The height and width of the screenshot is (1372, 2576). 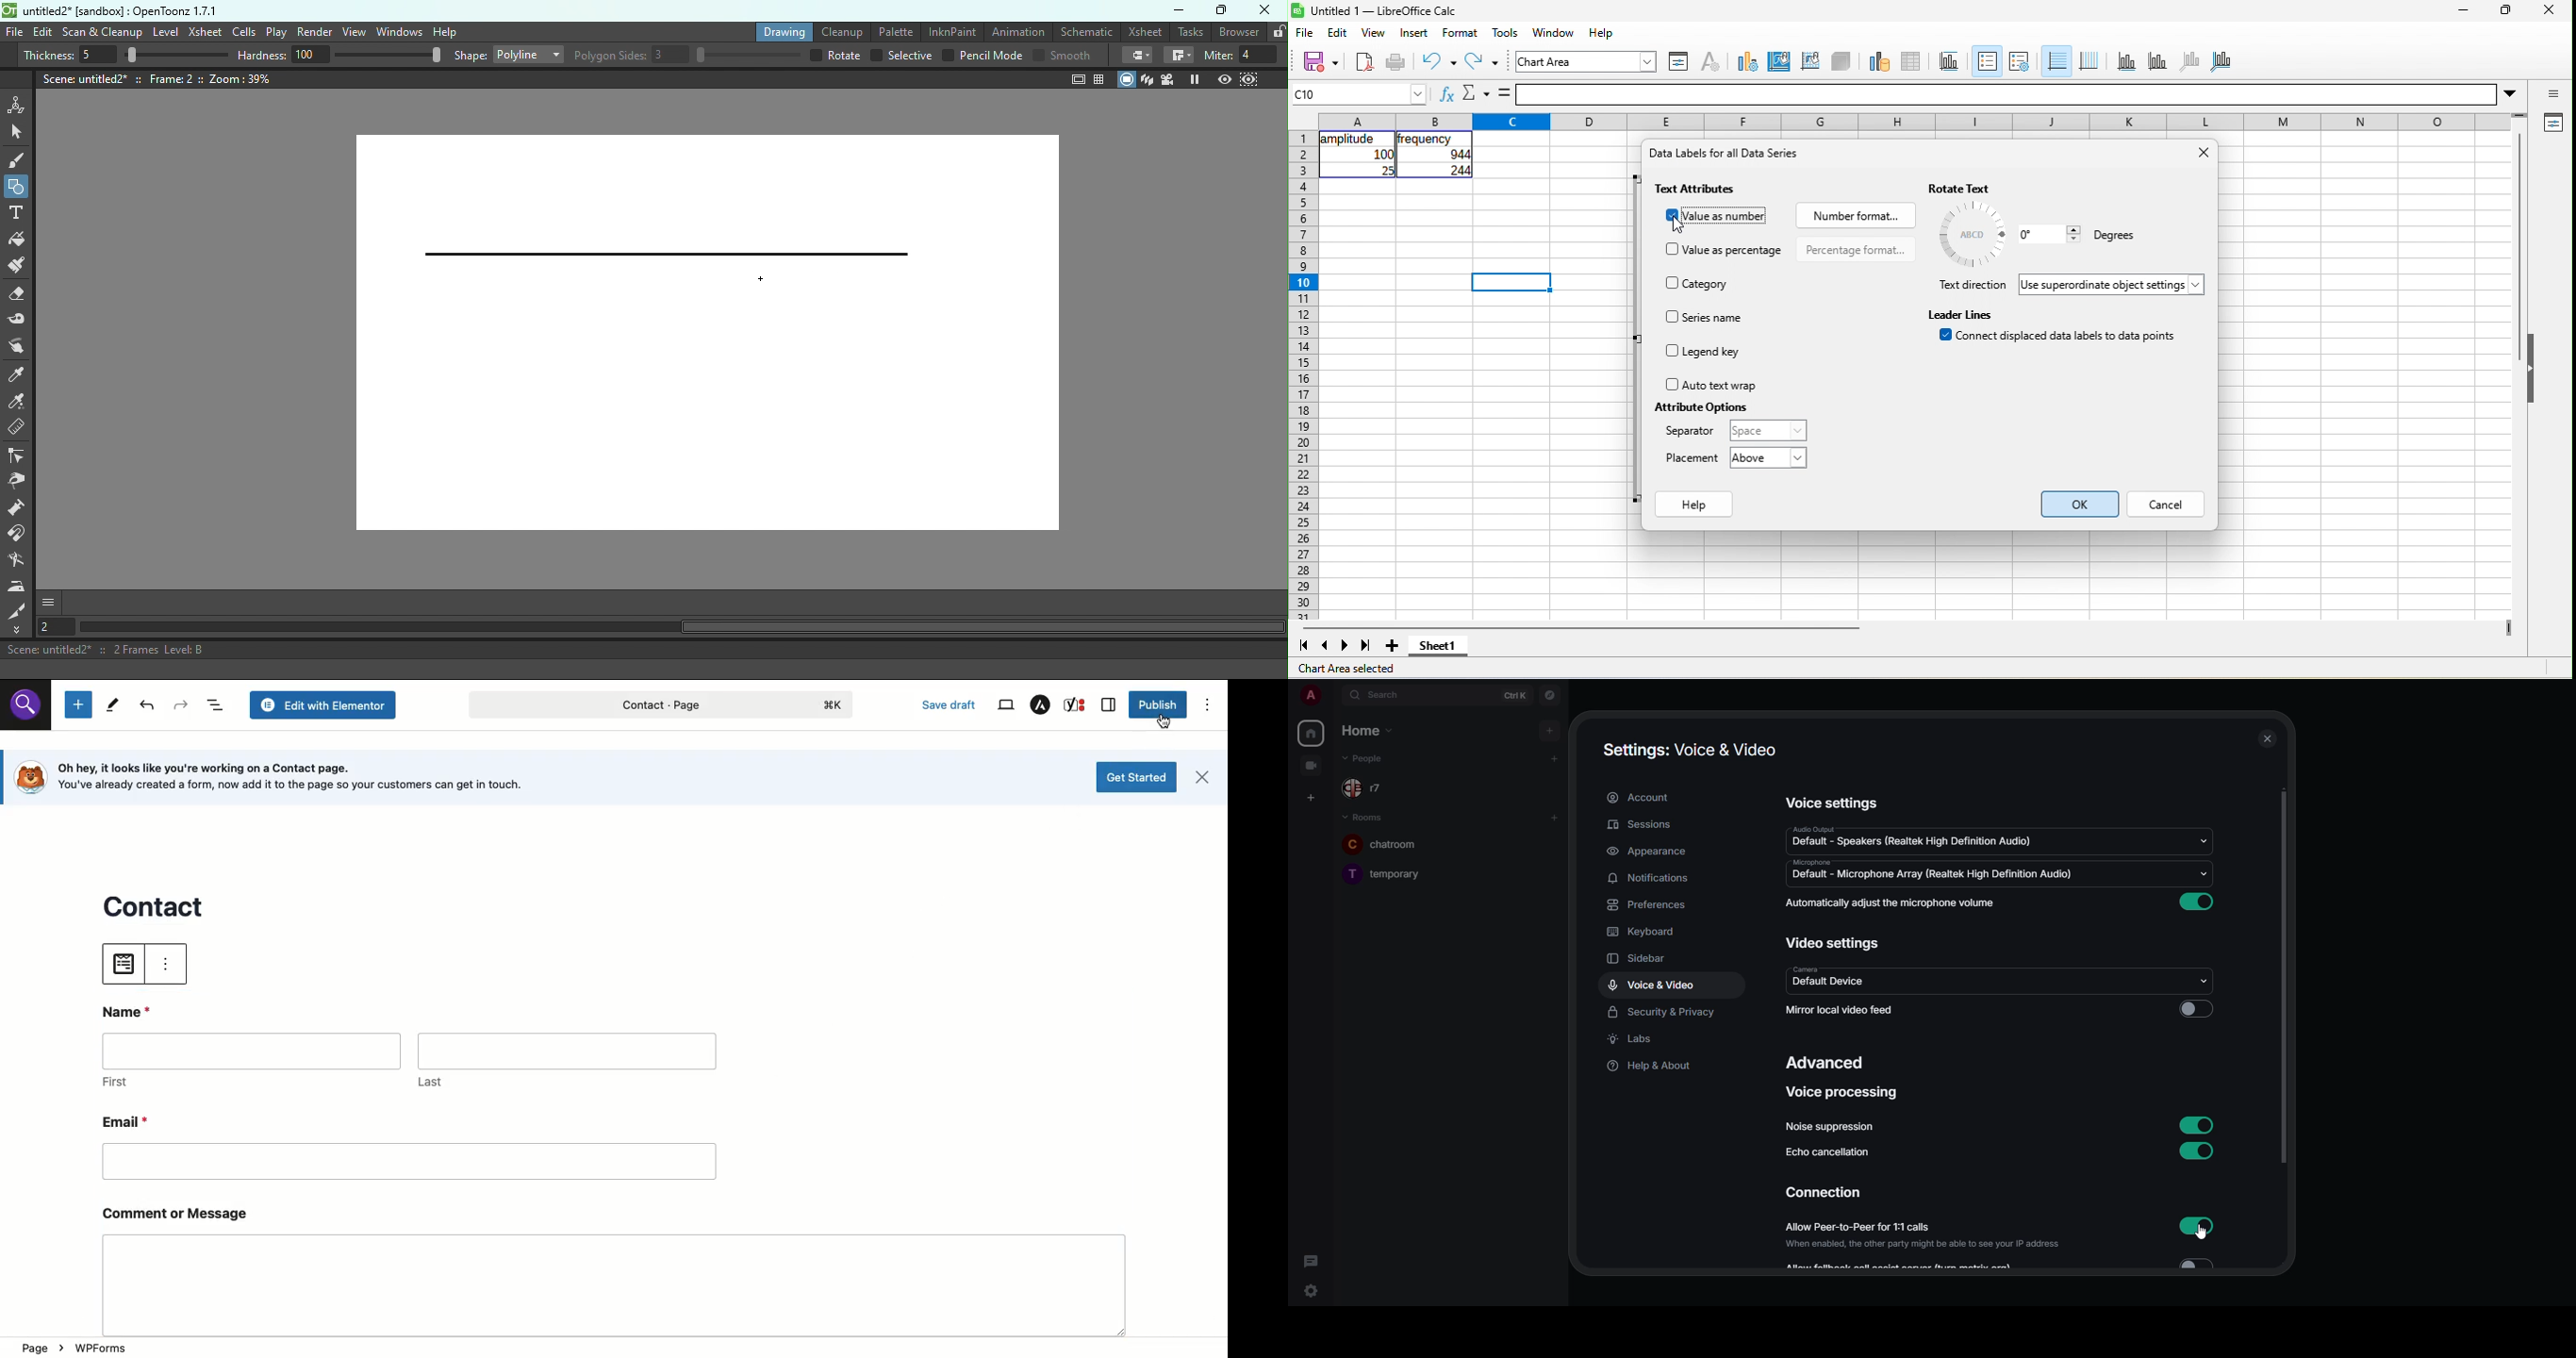 I want to click on Style picker tool, so click(x=19, y=375).